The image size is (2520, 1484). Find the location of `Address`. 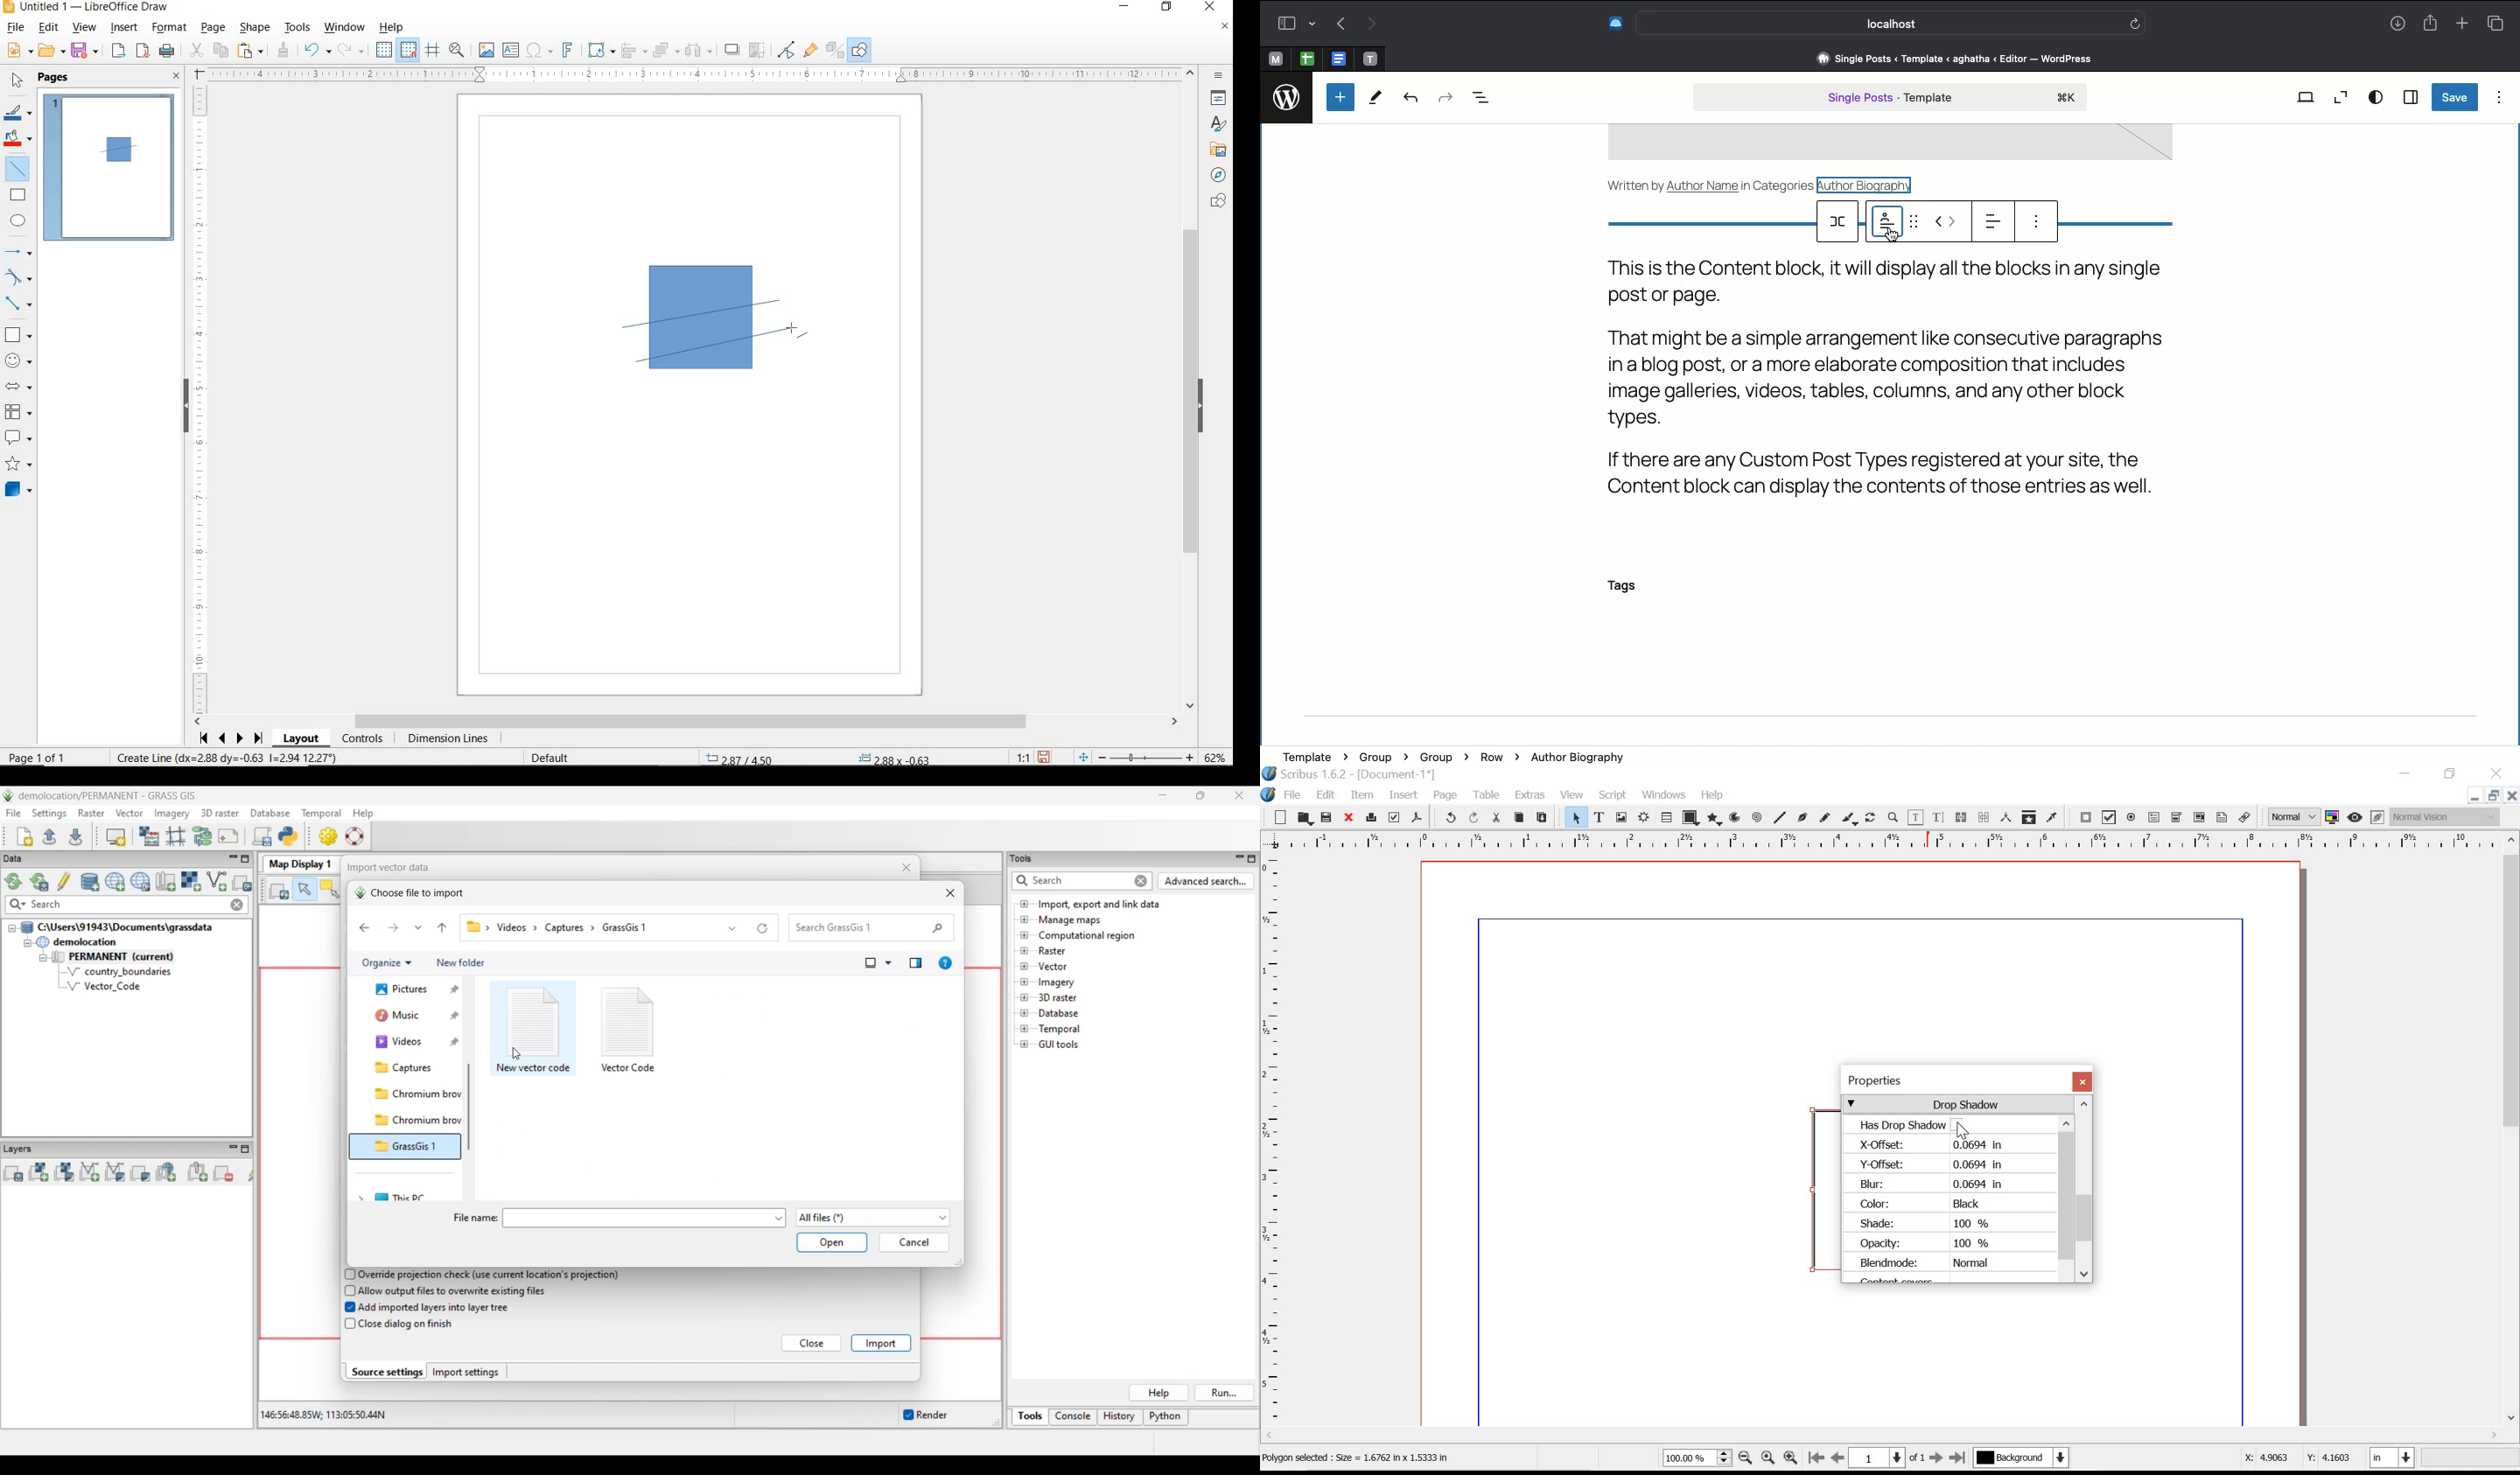

Address is located at coordinates (1952, 58).